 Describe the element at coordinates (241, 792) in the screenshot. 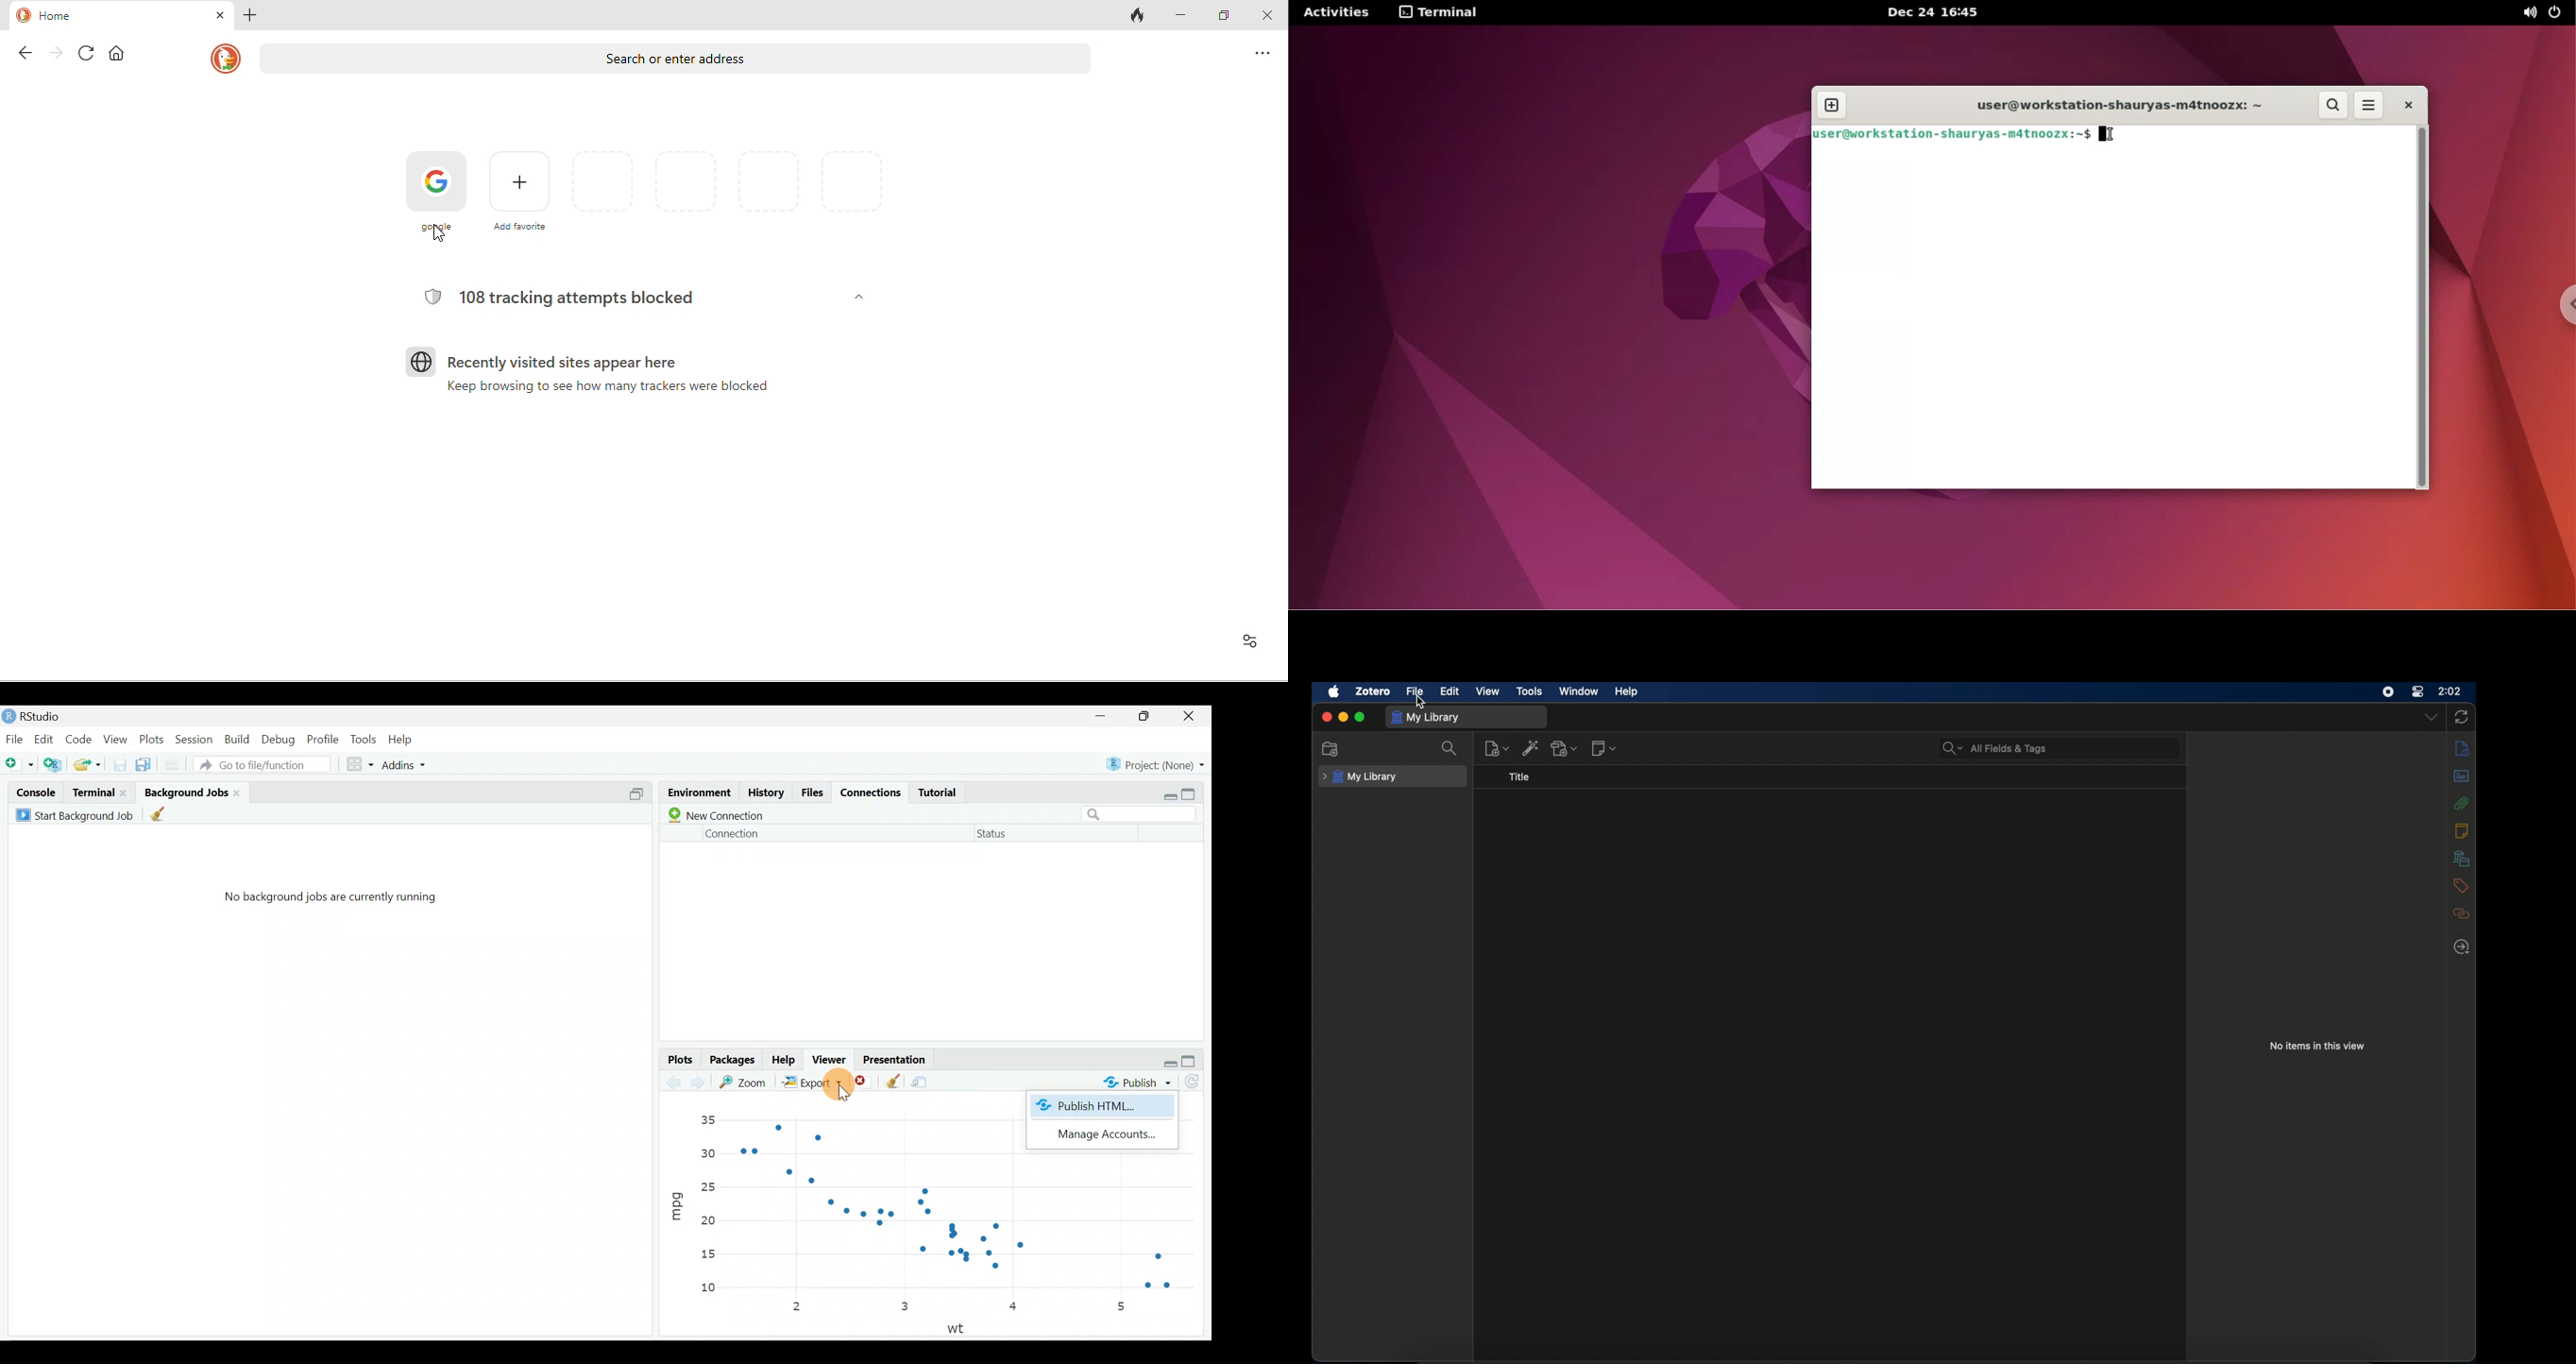

I see `close background job` at that location.